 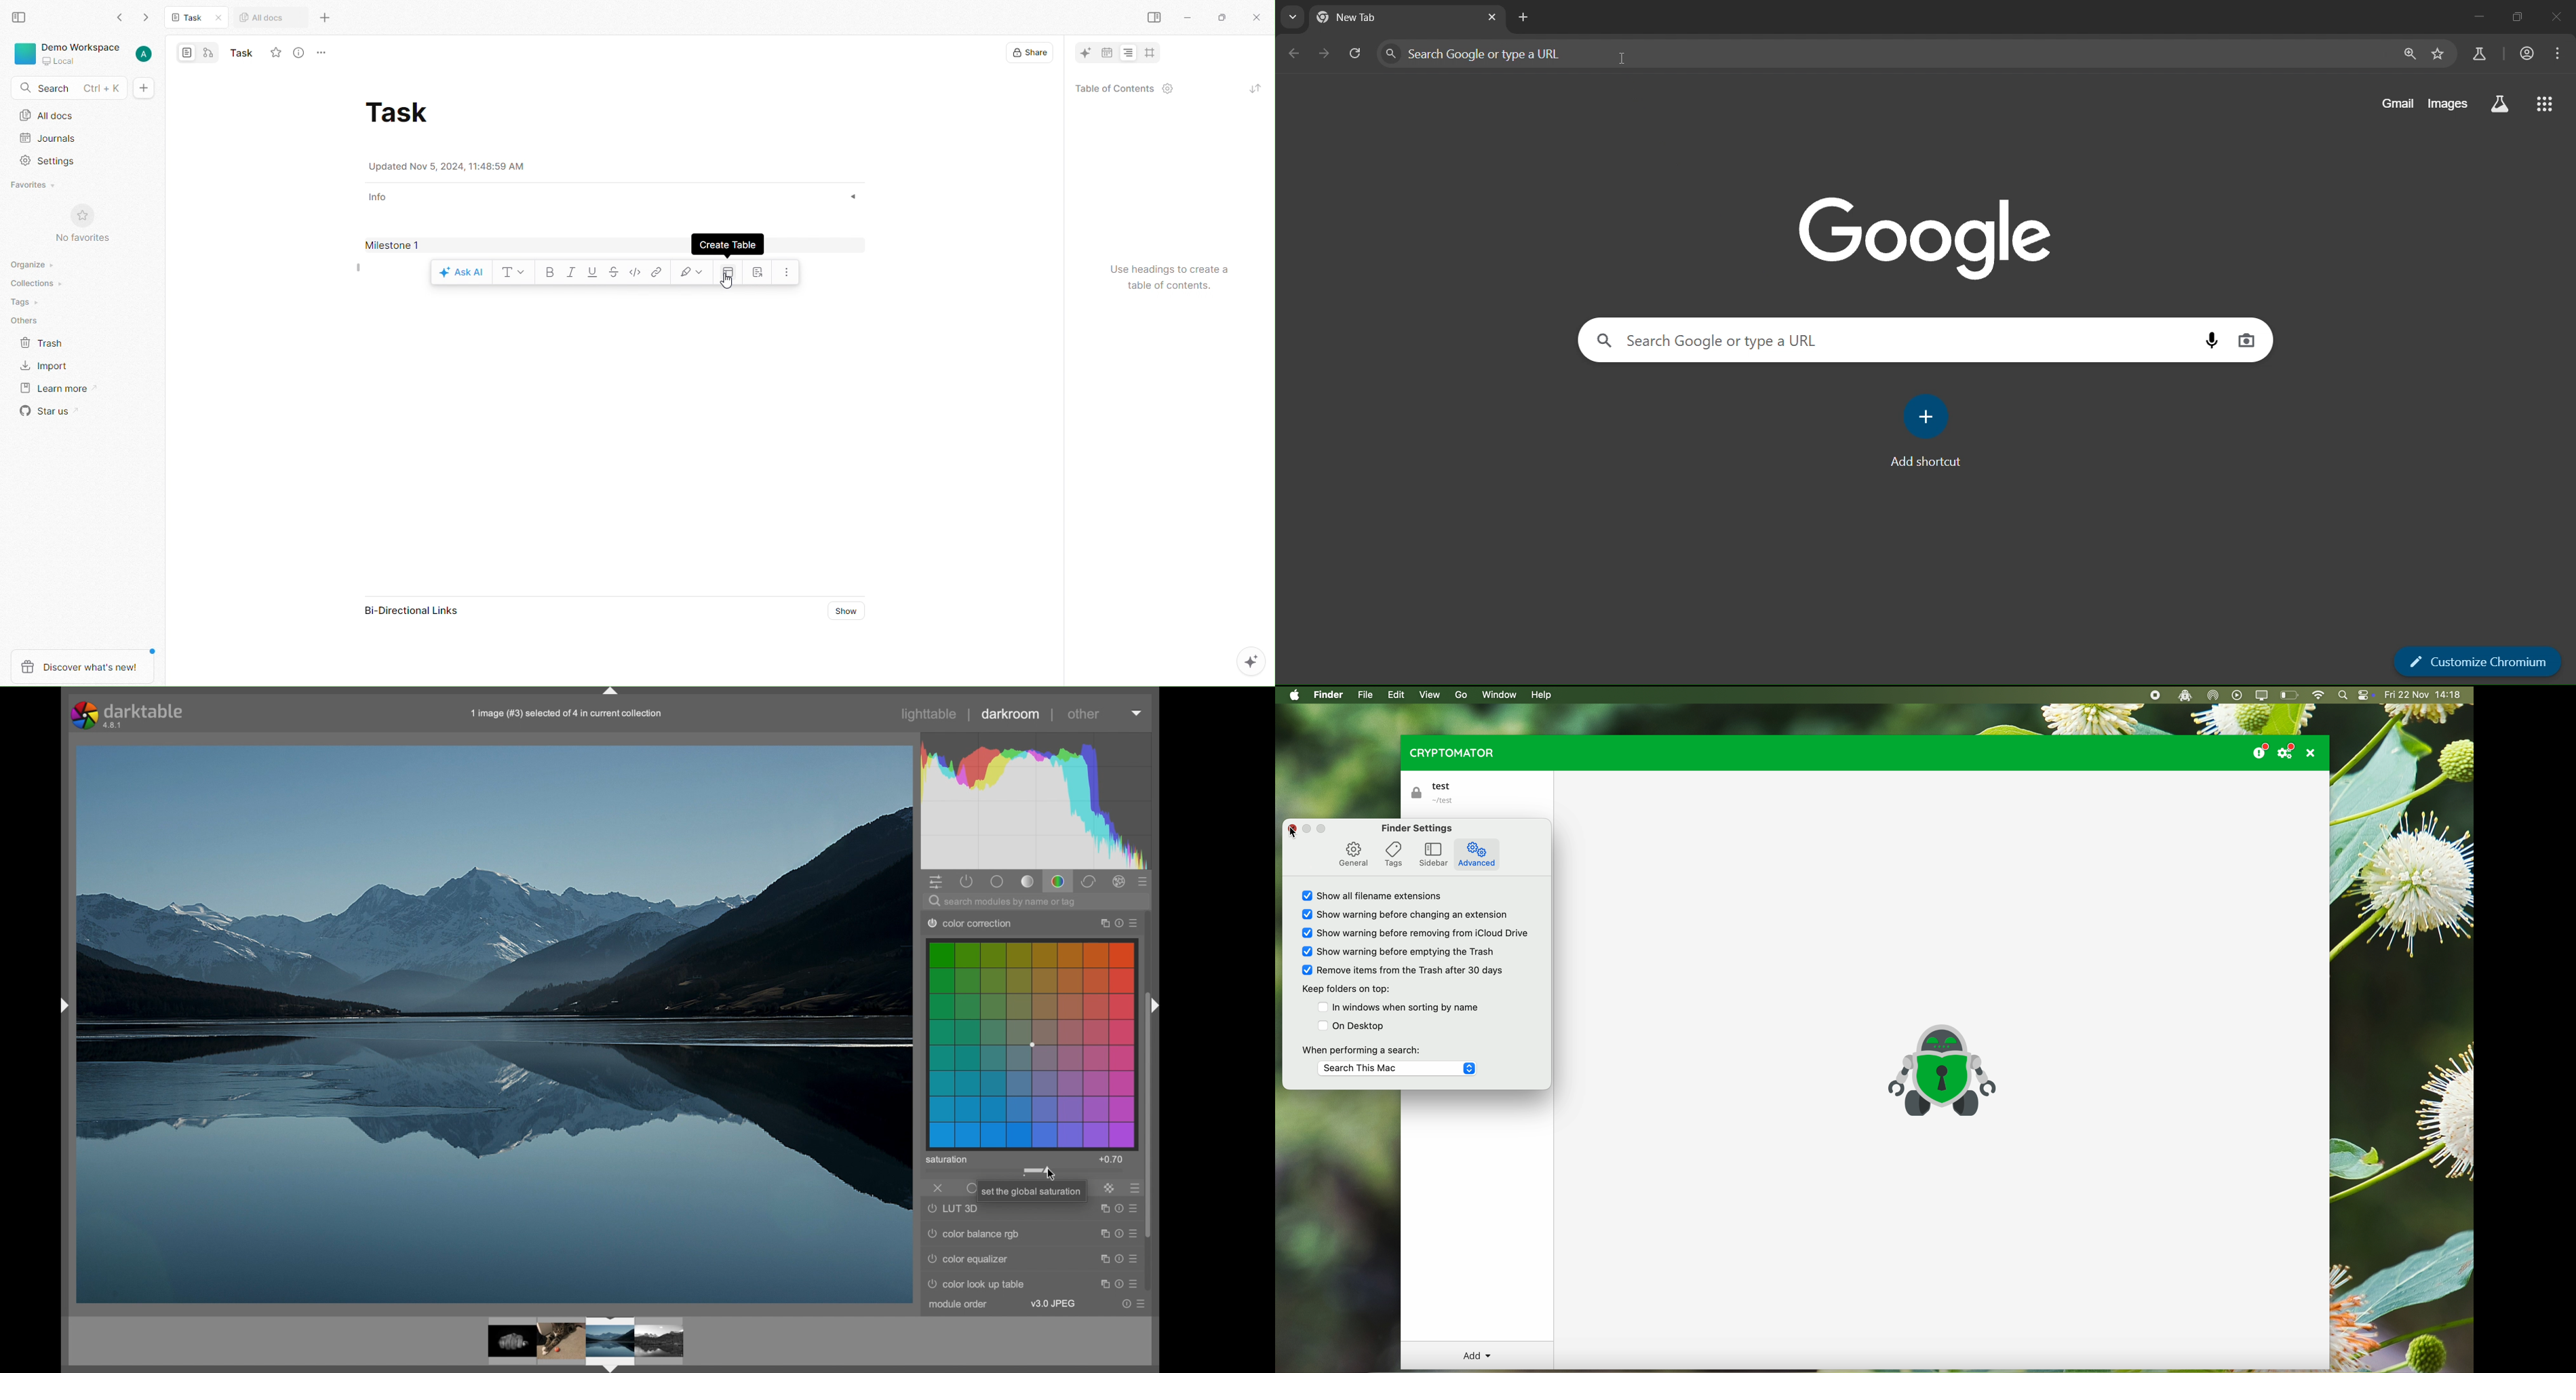 What do you see at coordinates (1399, 950) in the screenshot?
I see `Show warning before emptying the trash` at bounding box center [1399, 950].